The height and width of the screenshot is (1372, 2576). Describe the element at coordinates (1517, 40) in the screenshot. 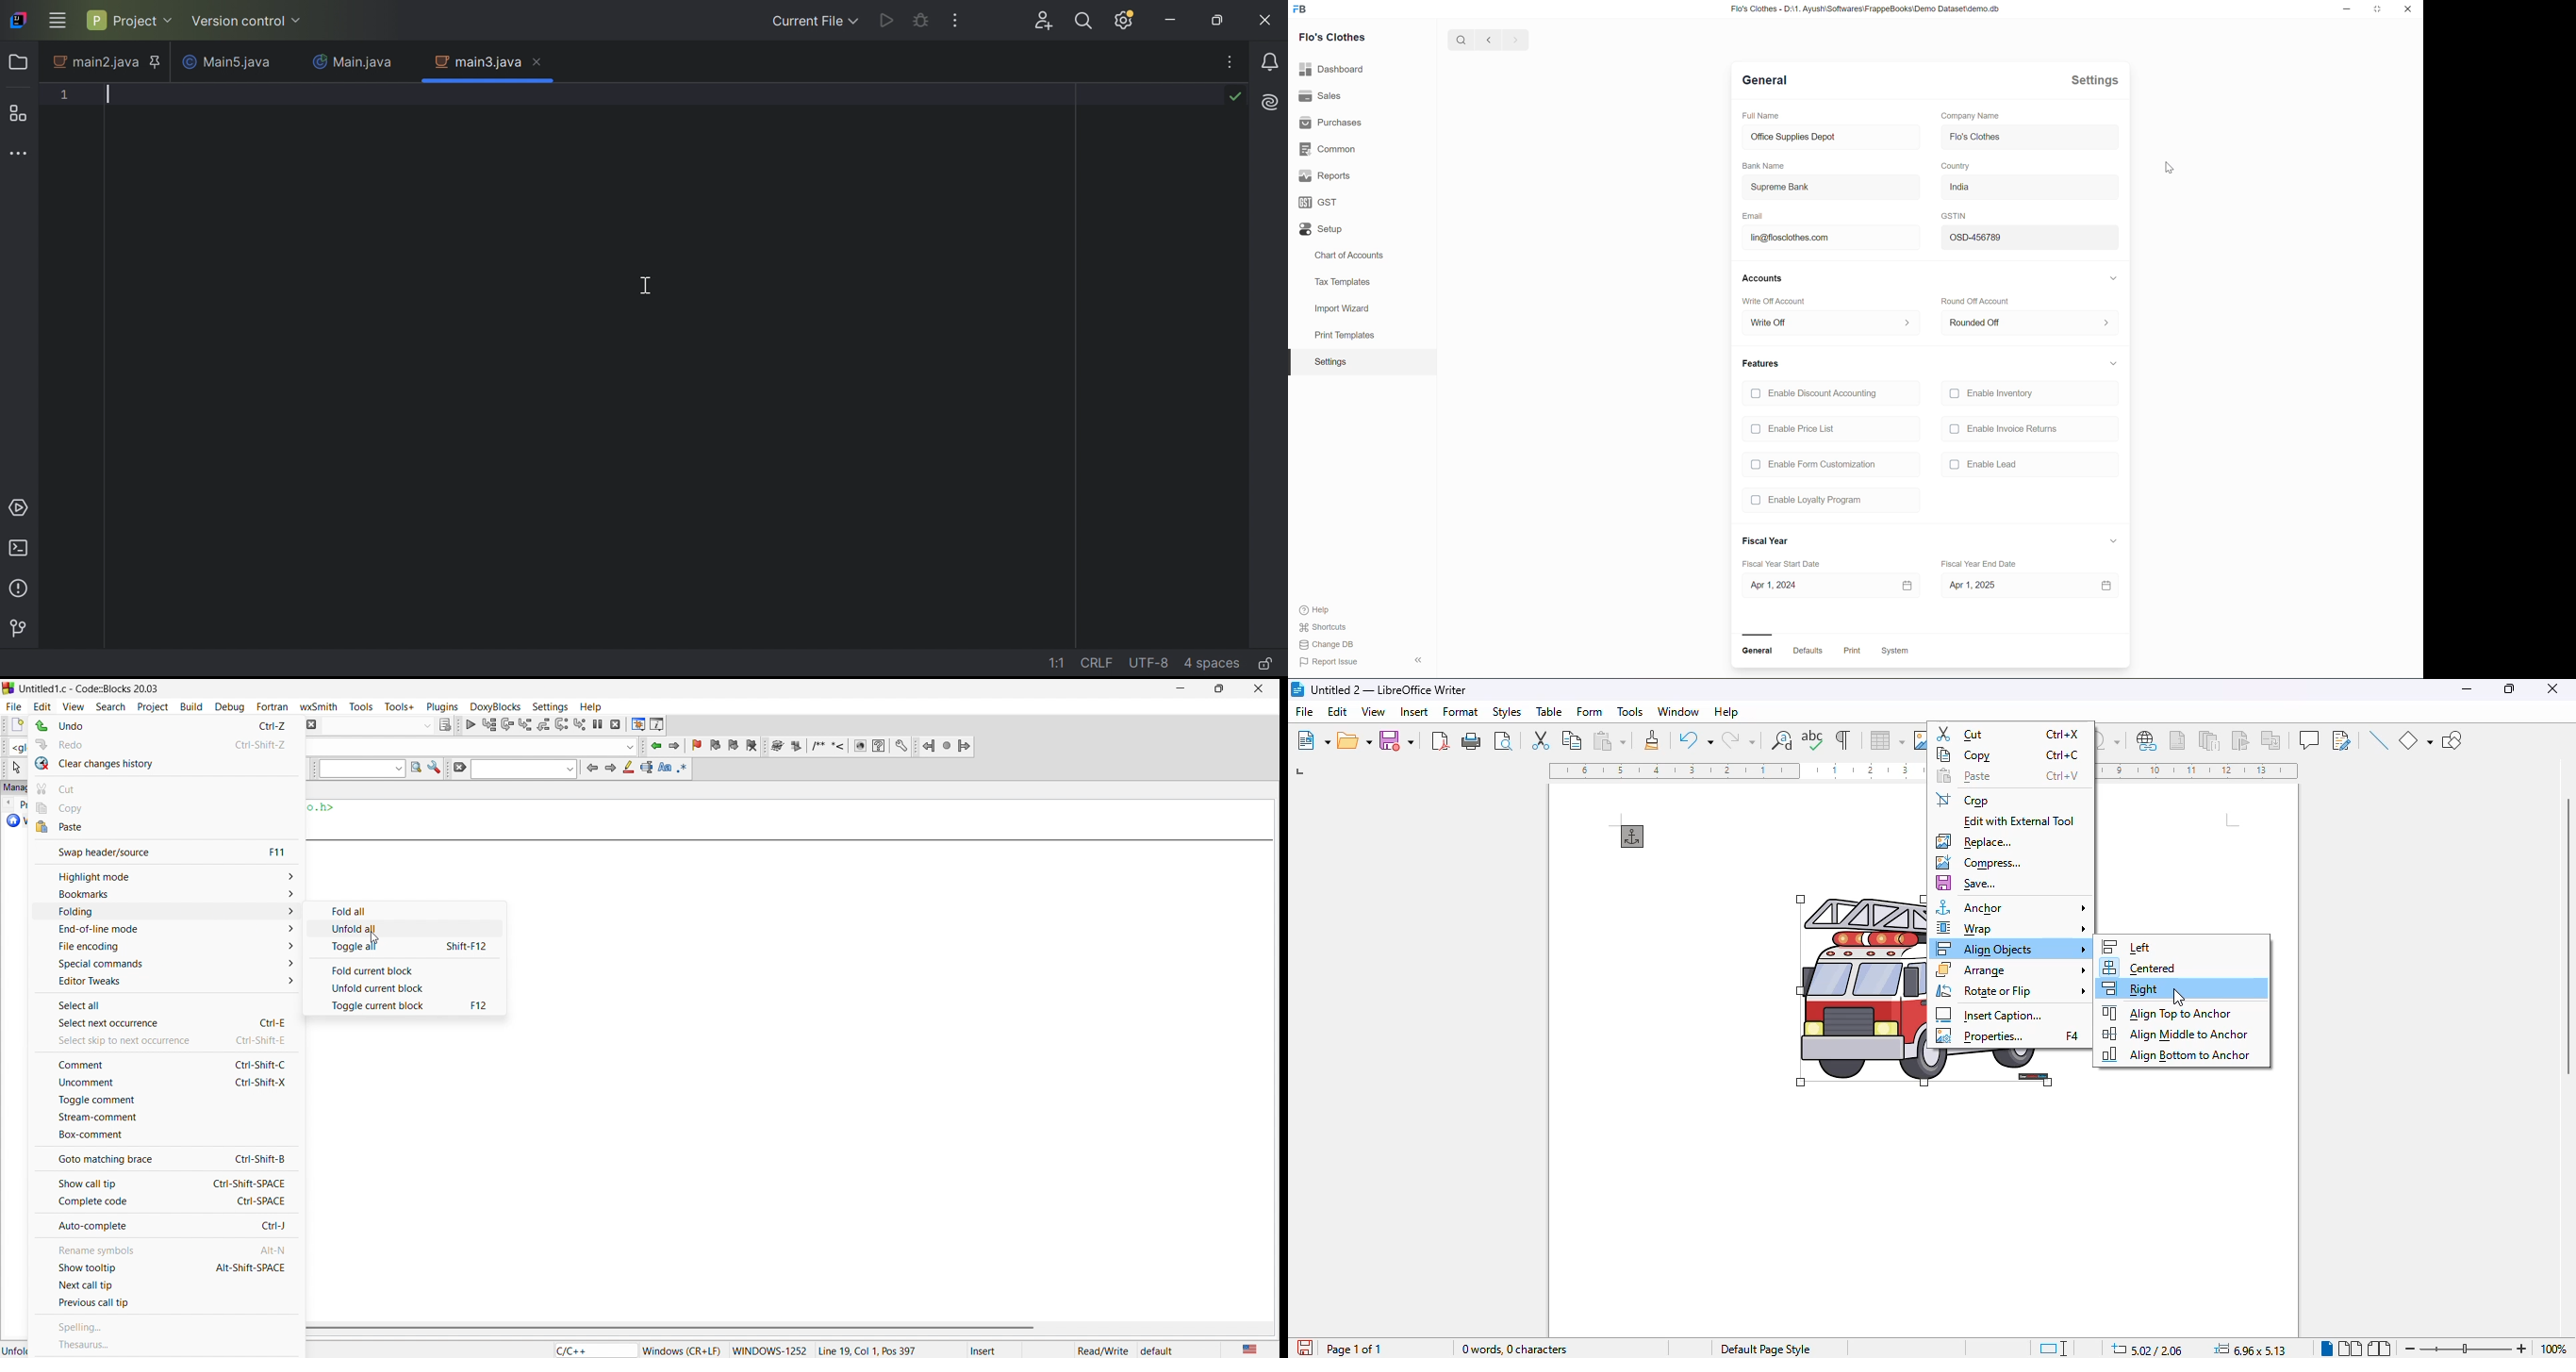

I see `forward` at that location.